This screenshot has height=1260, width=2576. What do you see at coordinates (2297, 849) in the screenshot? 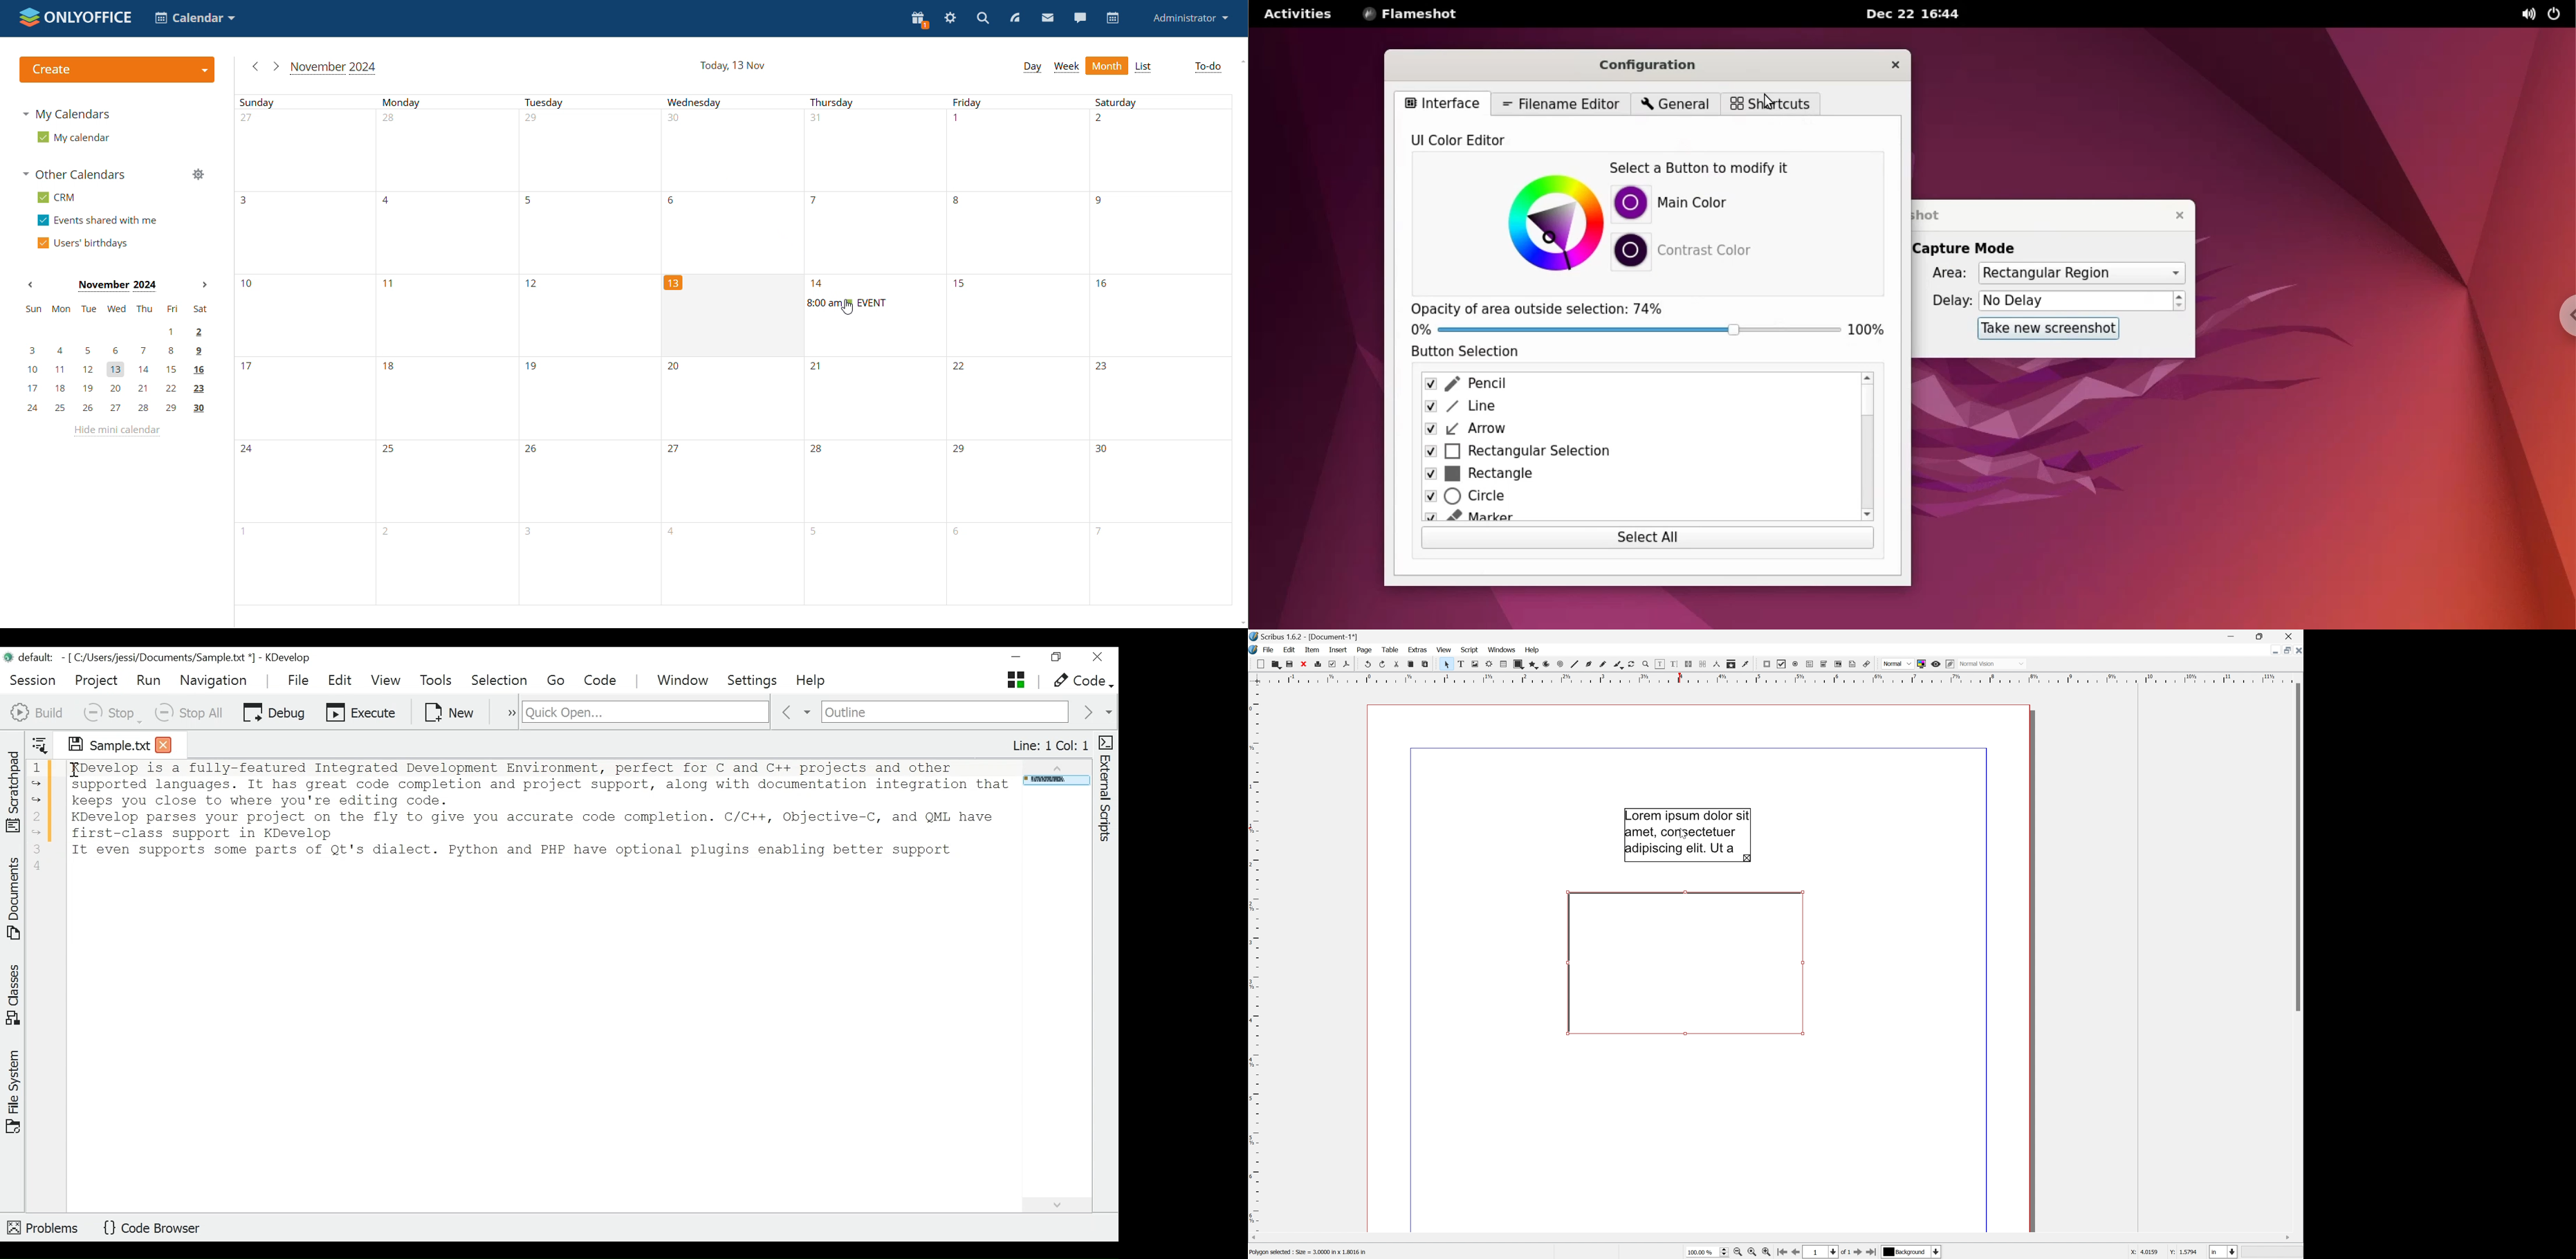
I see `Scroll bar` at bounding box center [2297, 849].